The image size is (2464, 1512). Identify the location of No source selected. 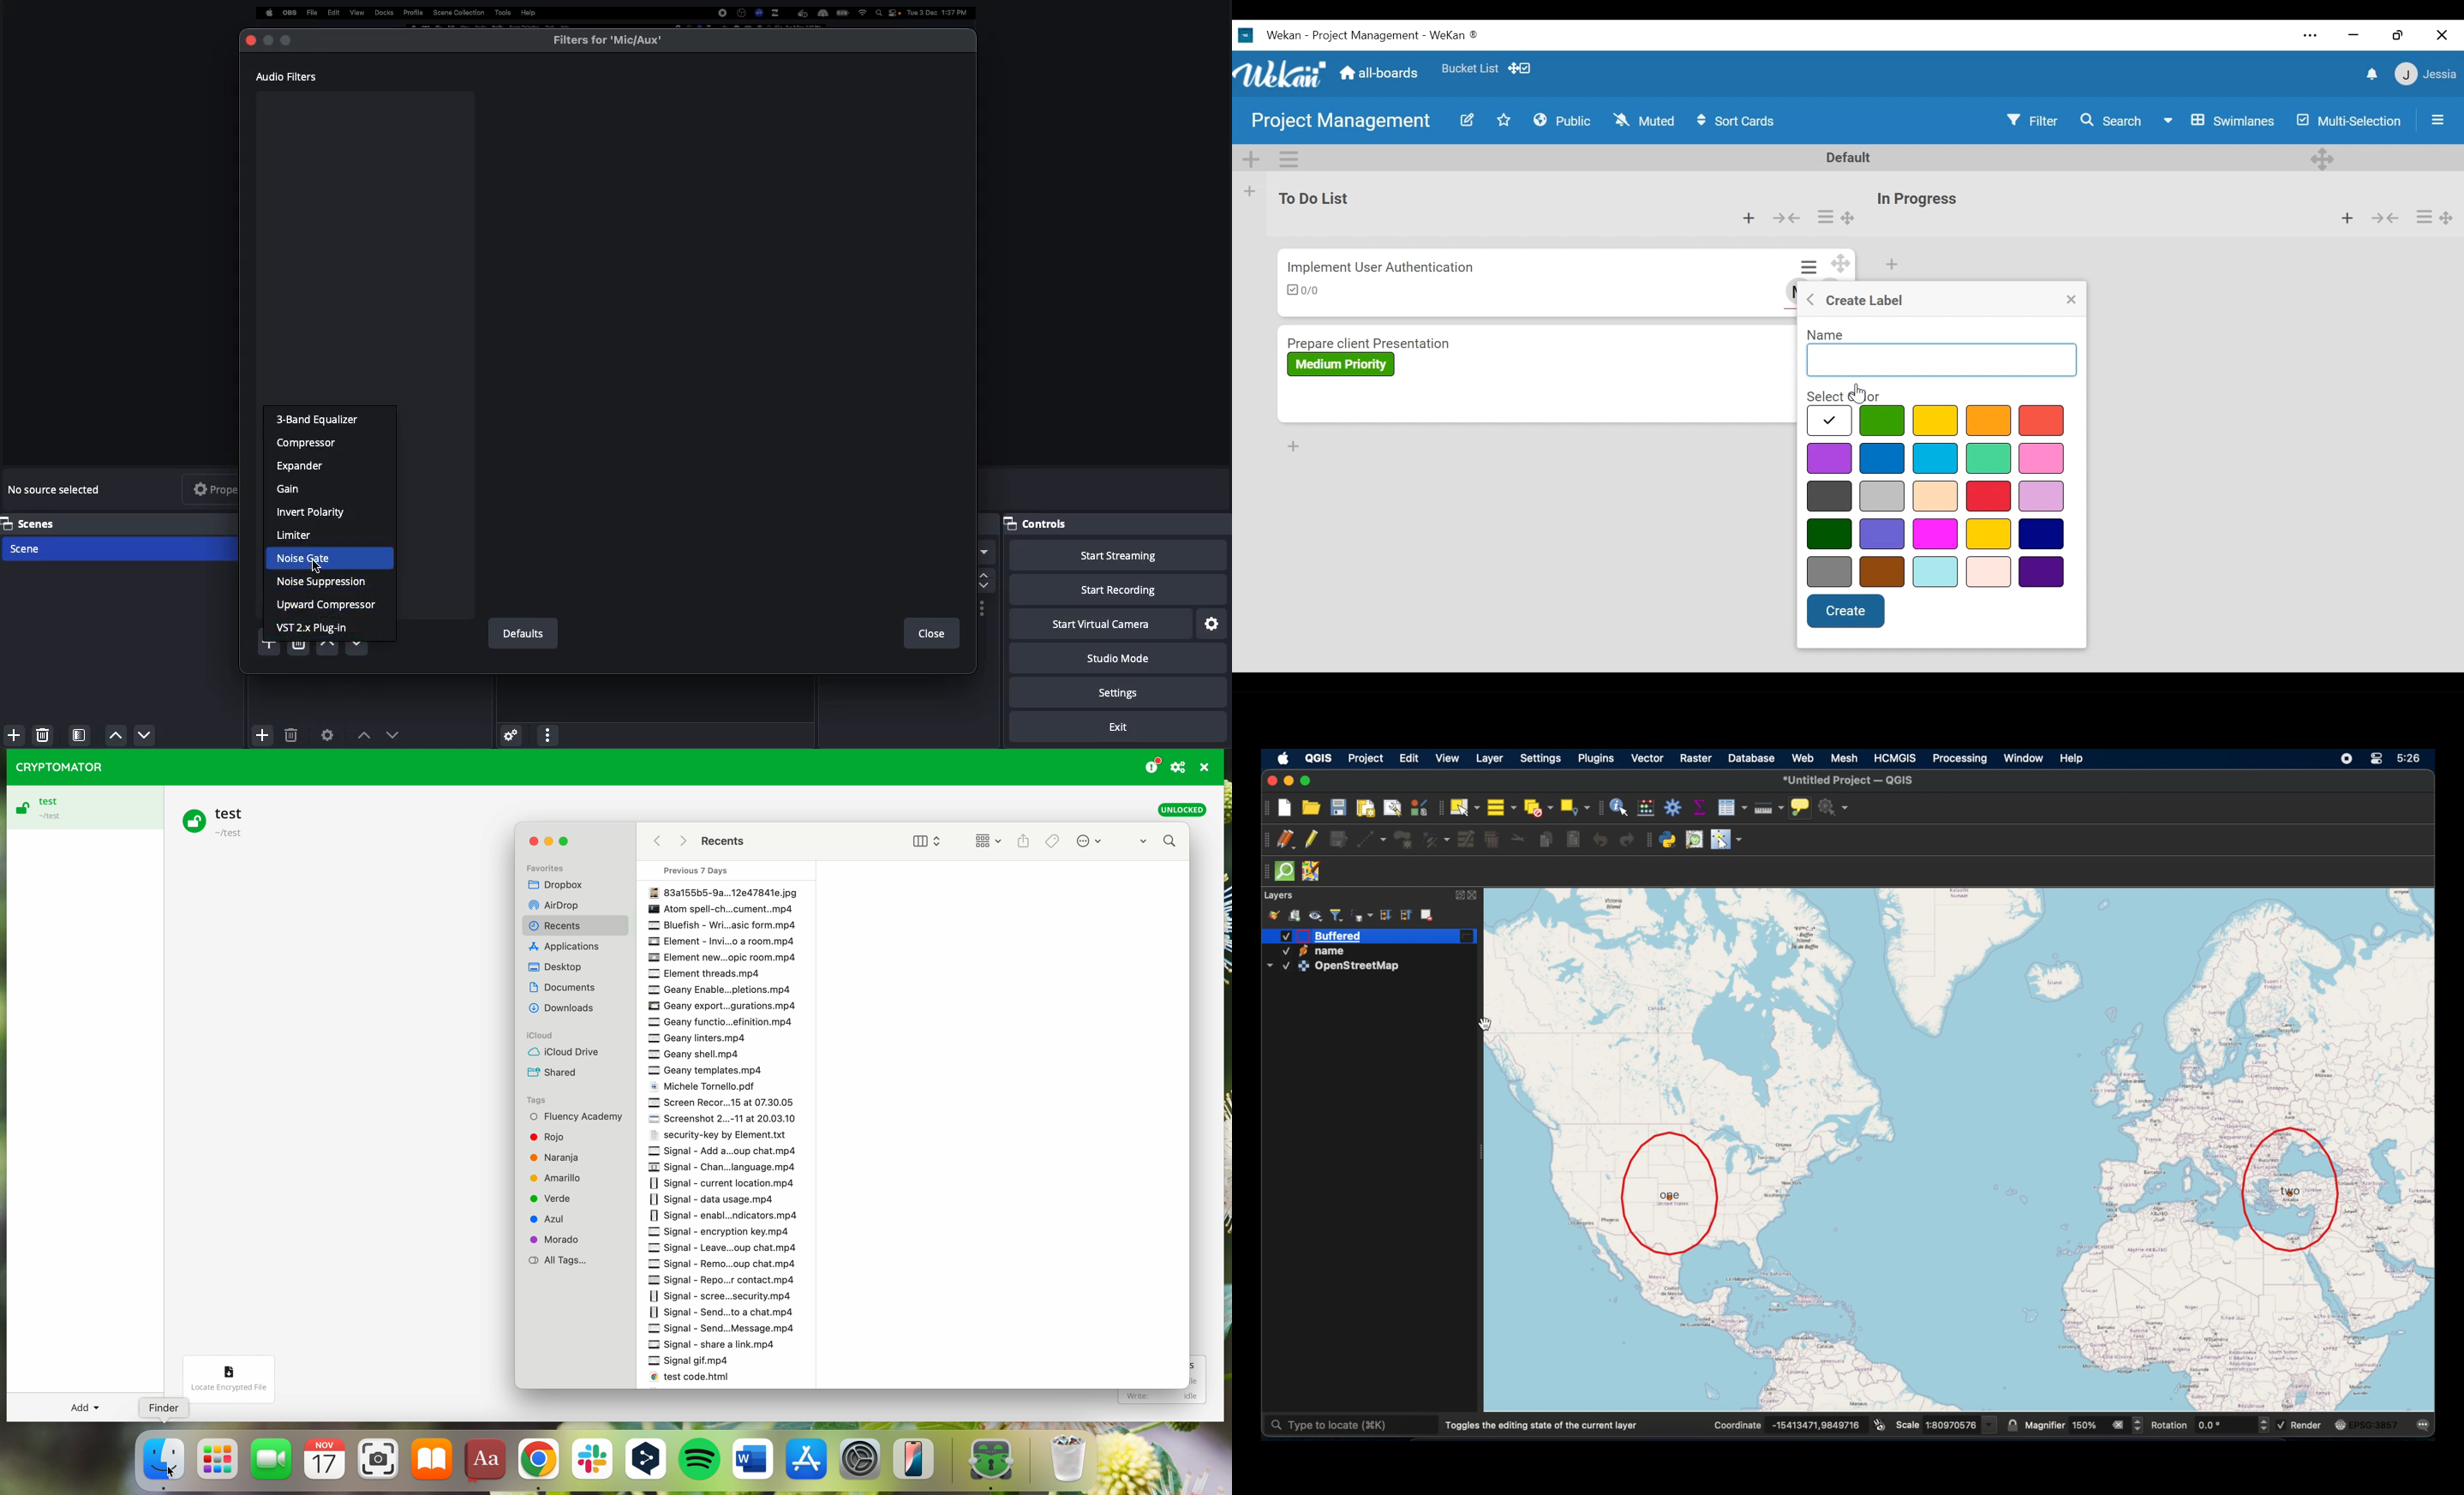
(58, 489).